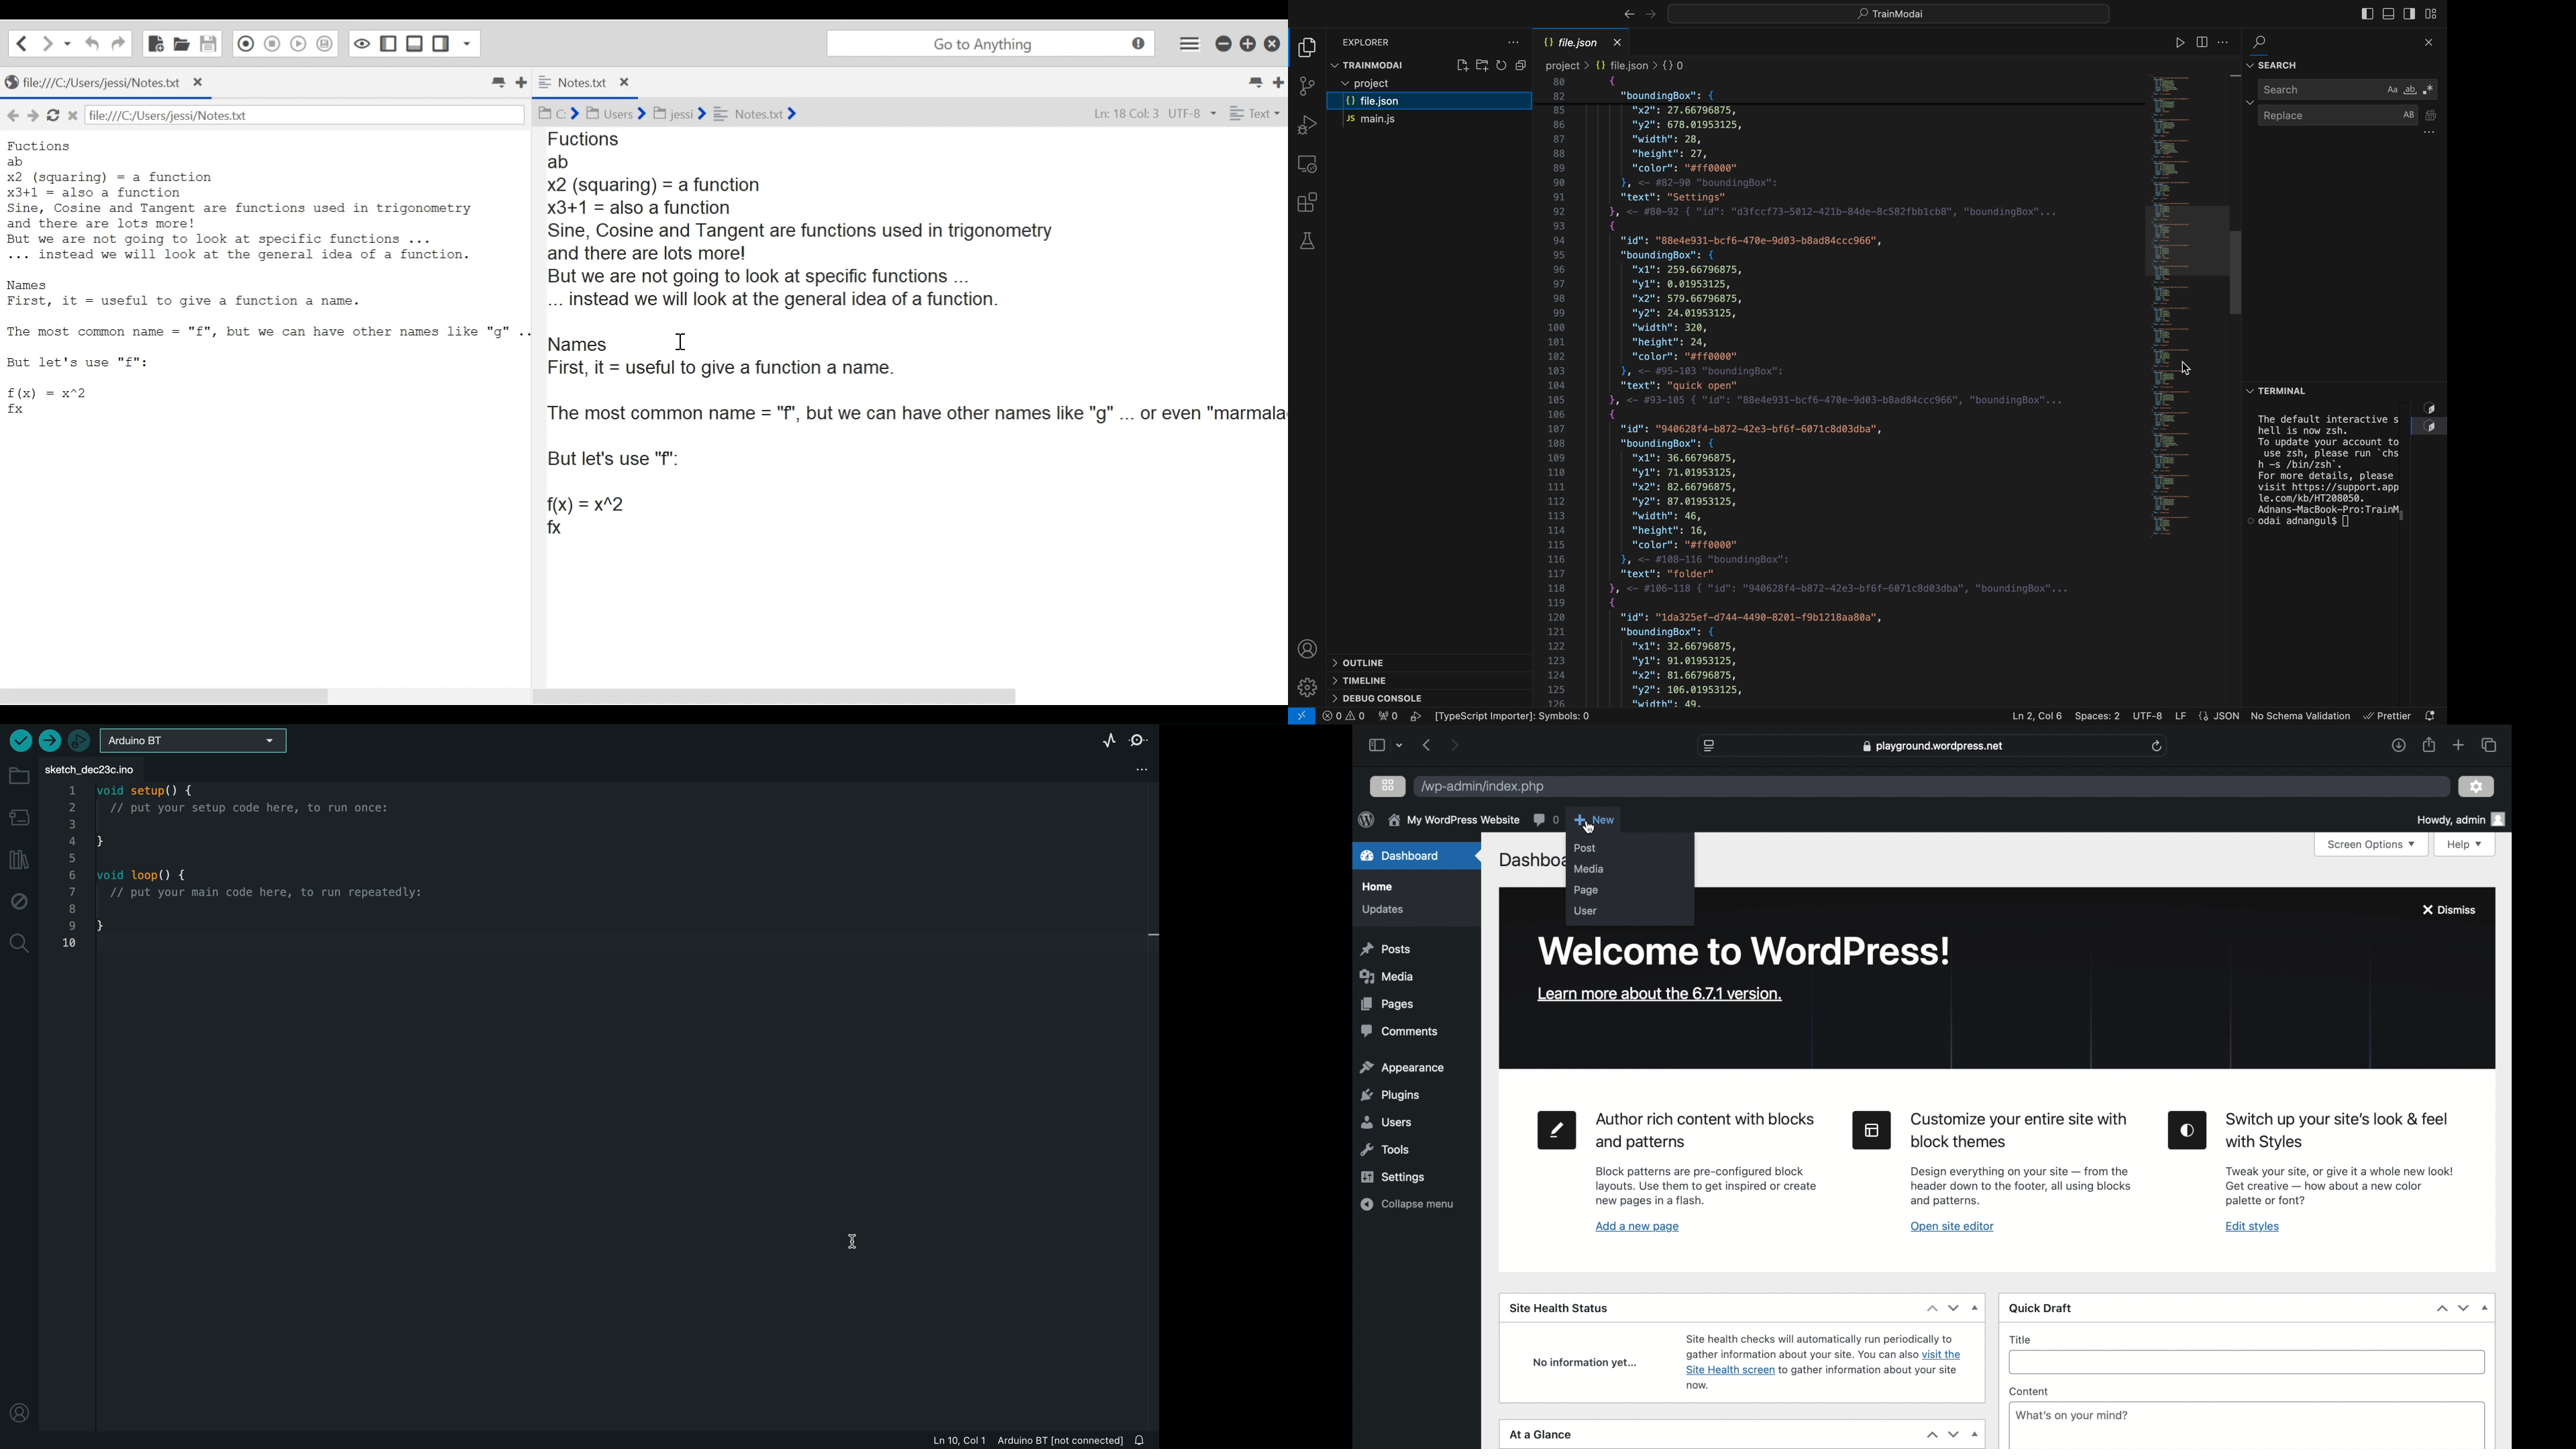 The height and width of the screenshot is (1456, 2576). I want to click on file content, so click(1830, 391).